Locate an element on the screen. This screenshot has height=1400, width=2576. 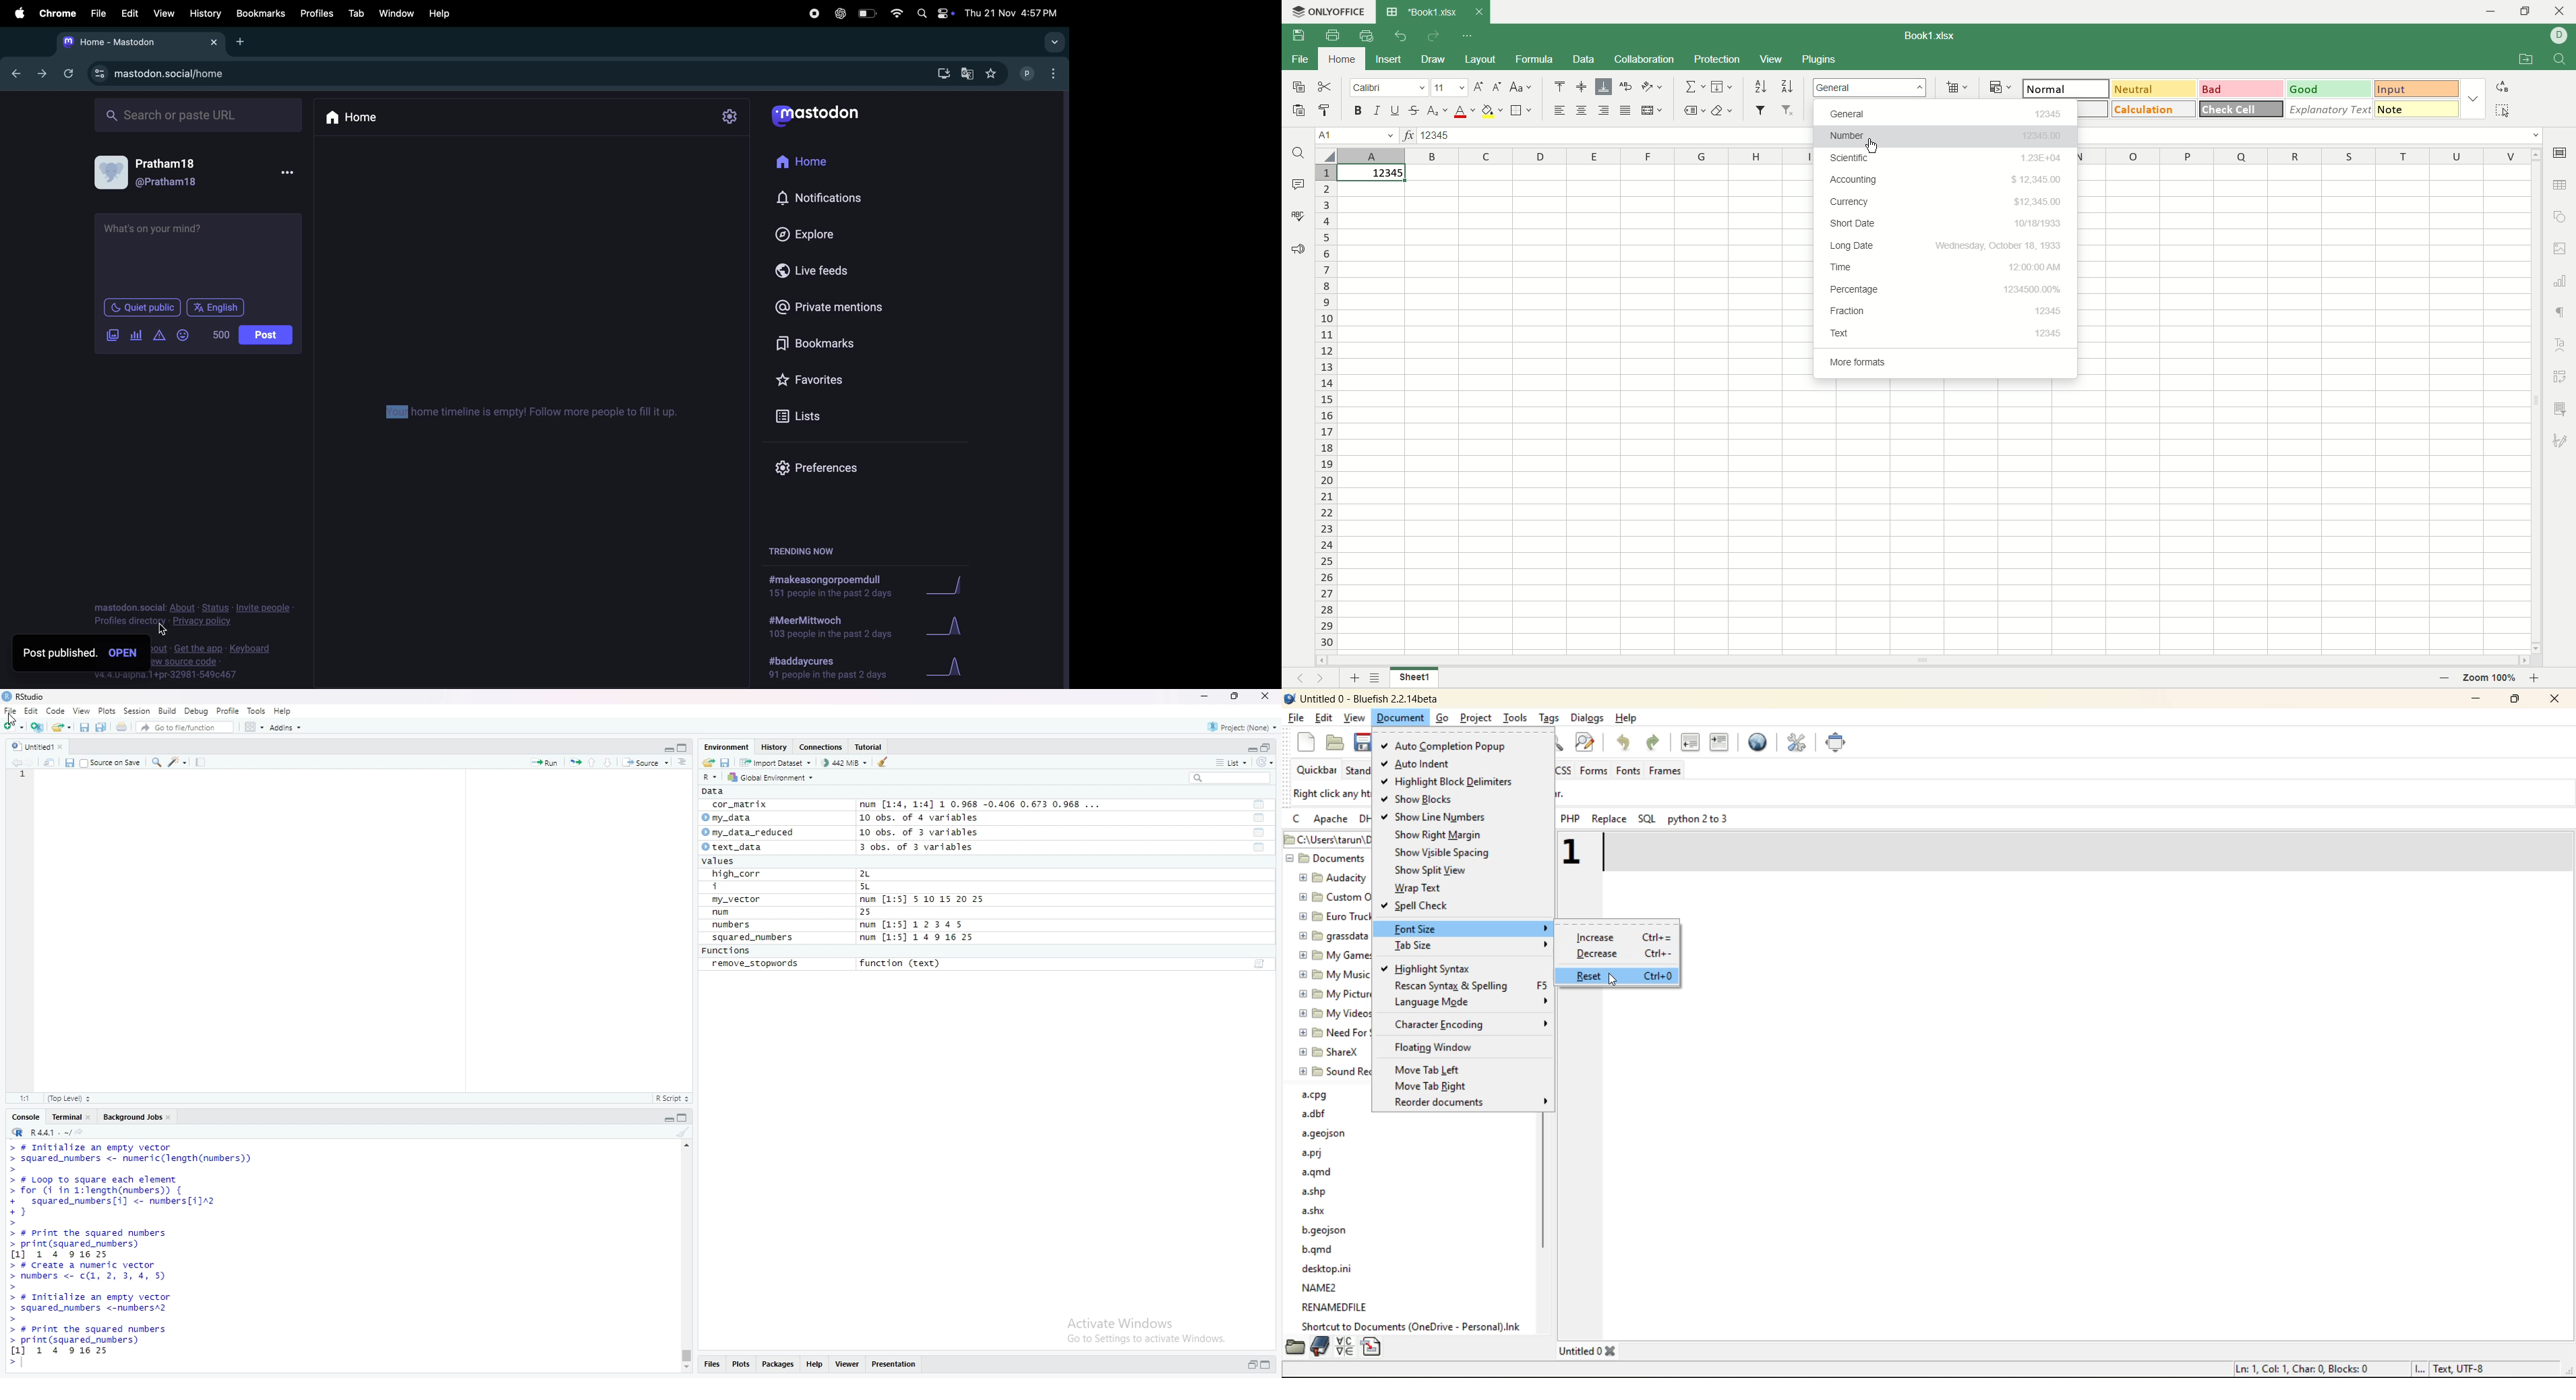
maximize is located at coordinates (2528, 12).